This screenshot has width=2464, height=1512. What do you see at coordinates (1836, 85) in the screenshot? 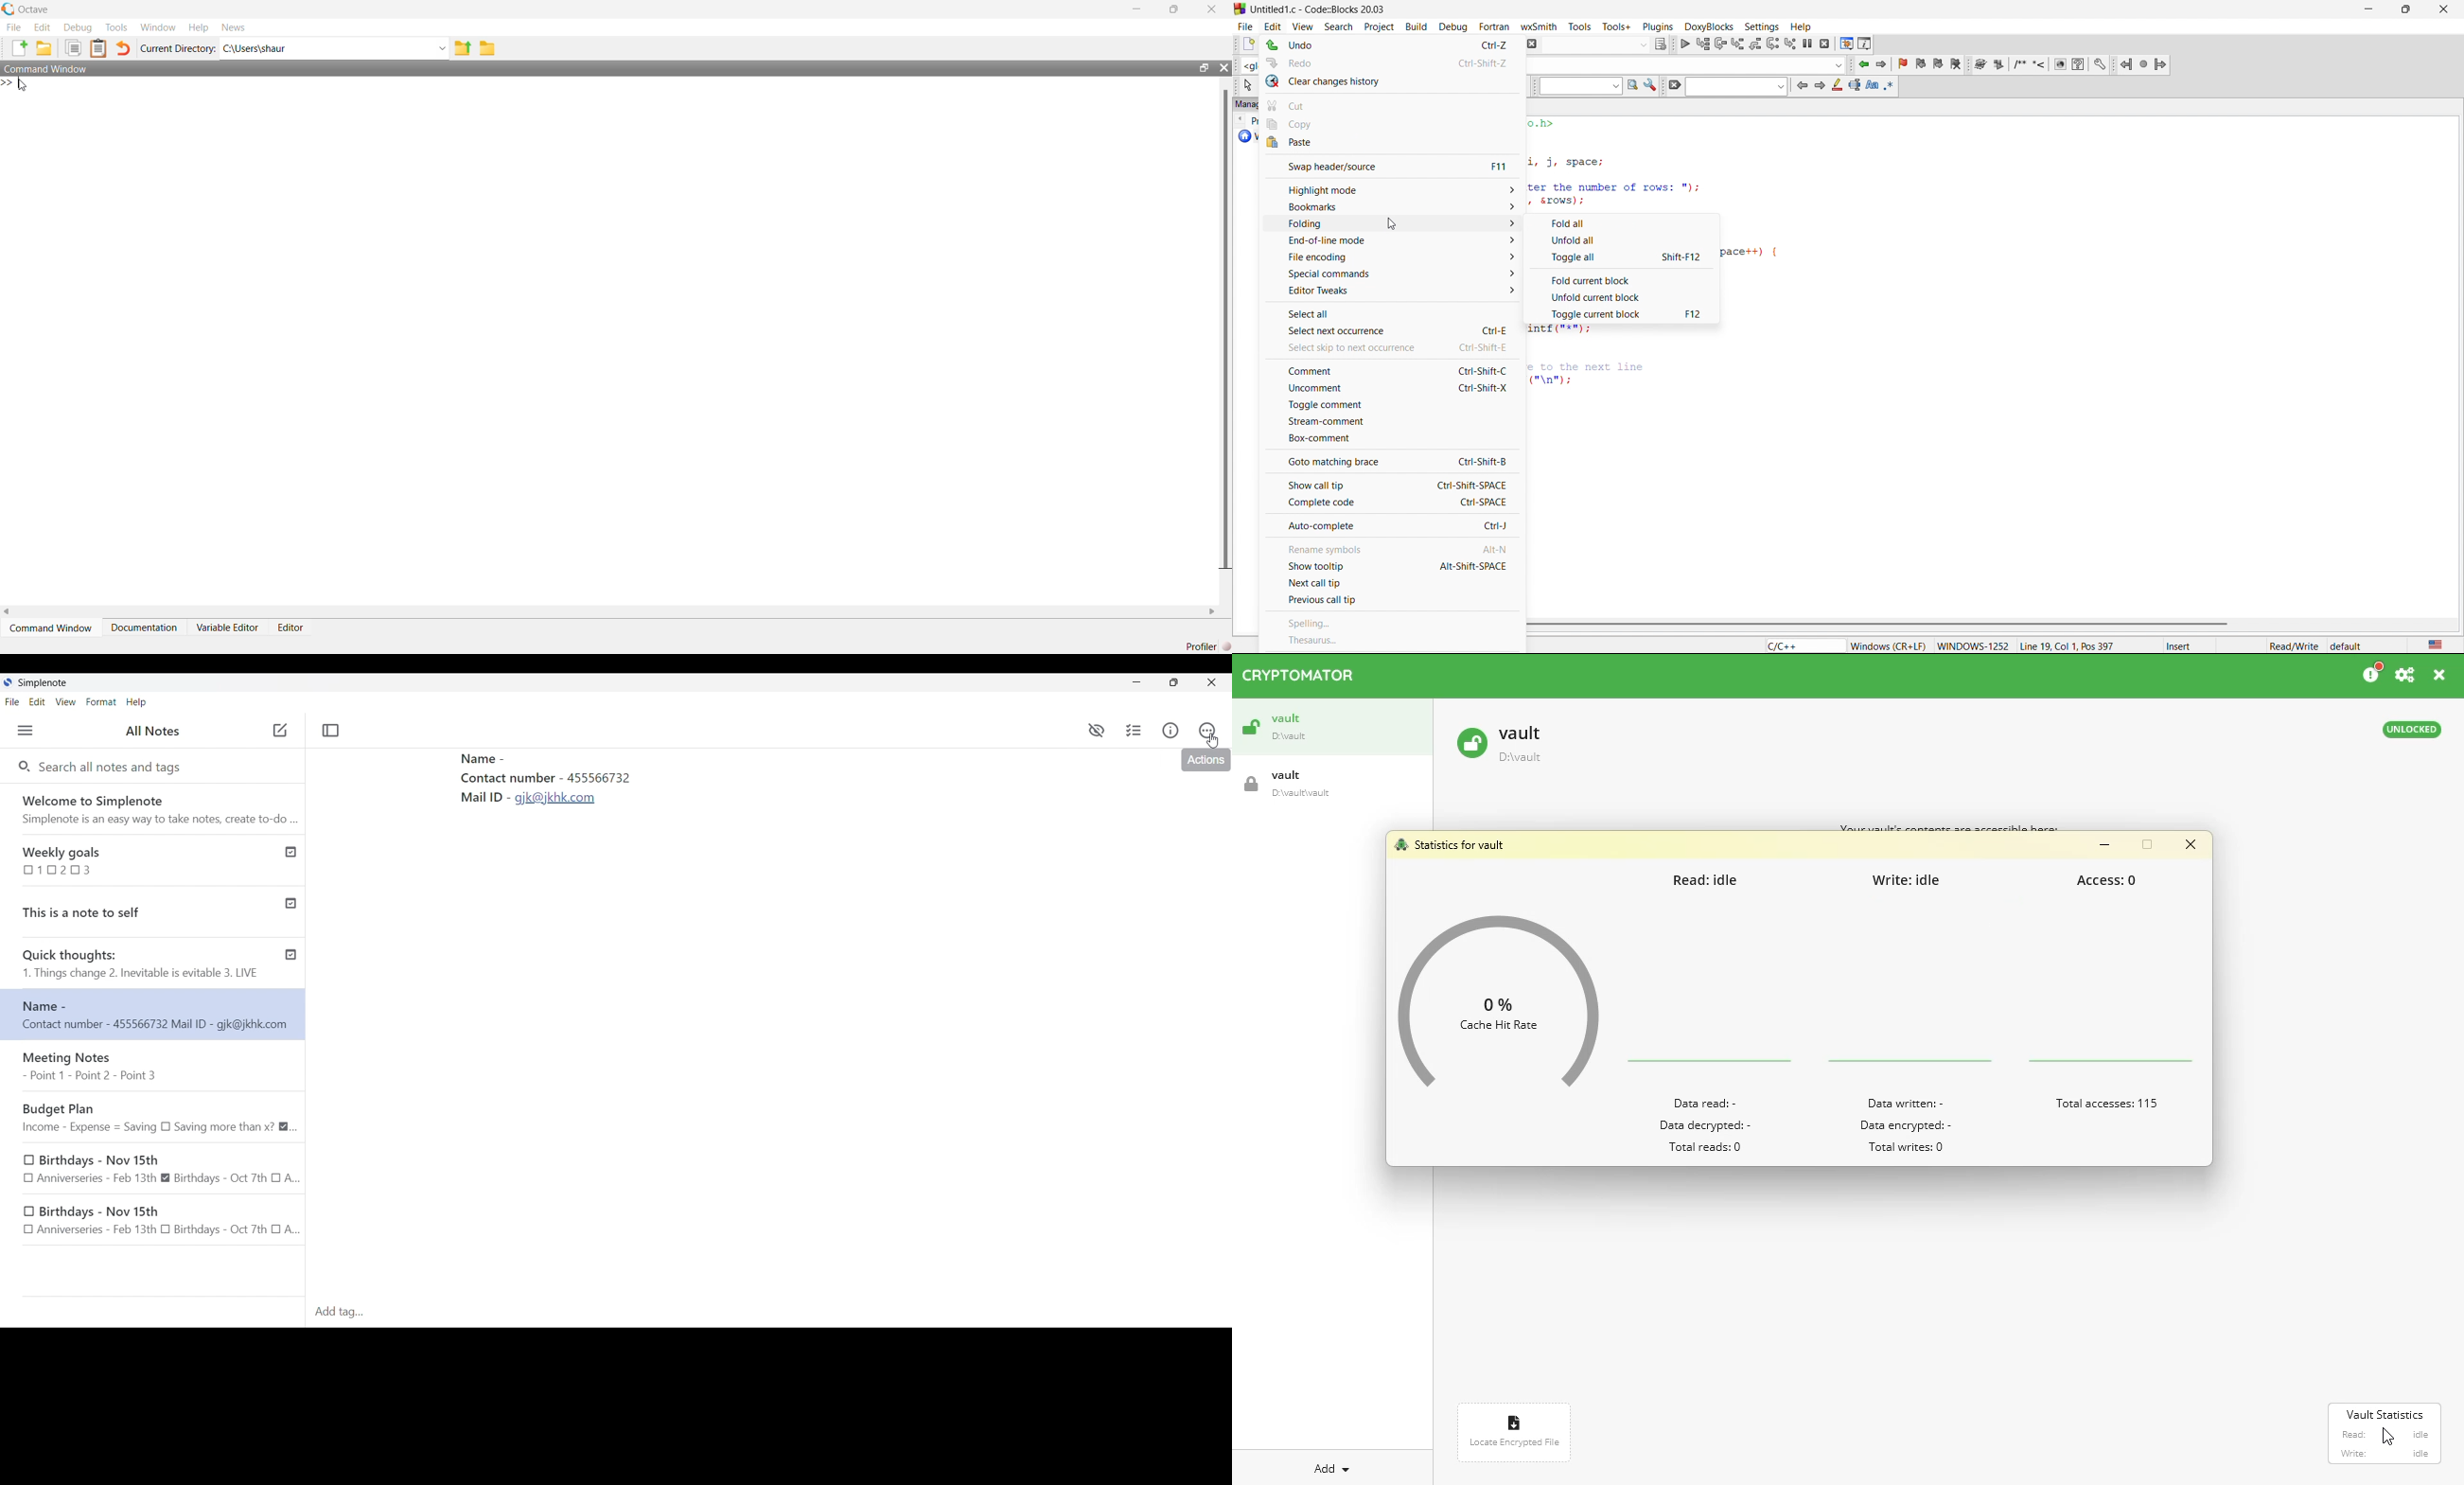
I see `highlight` at bounding box center [1836, 85].